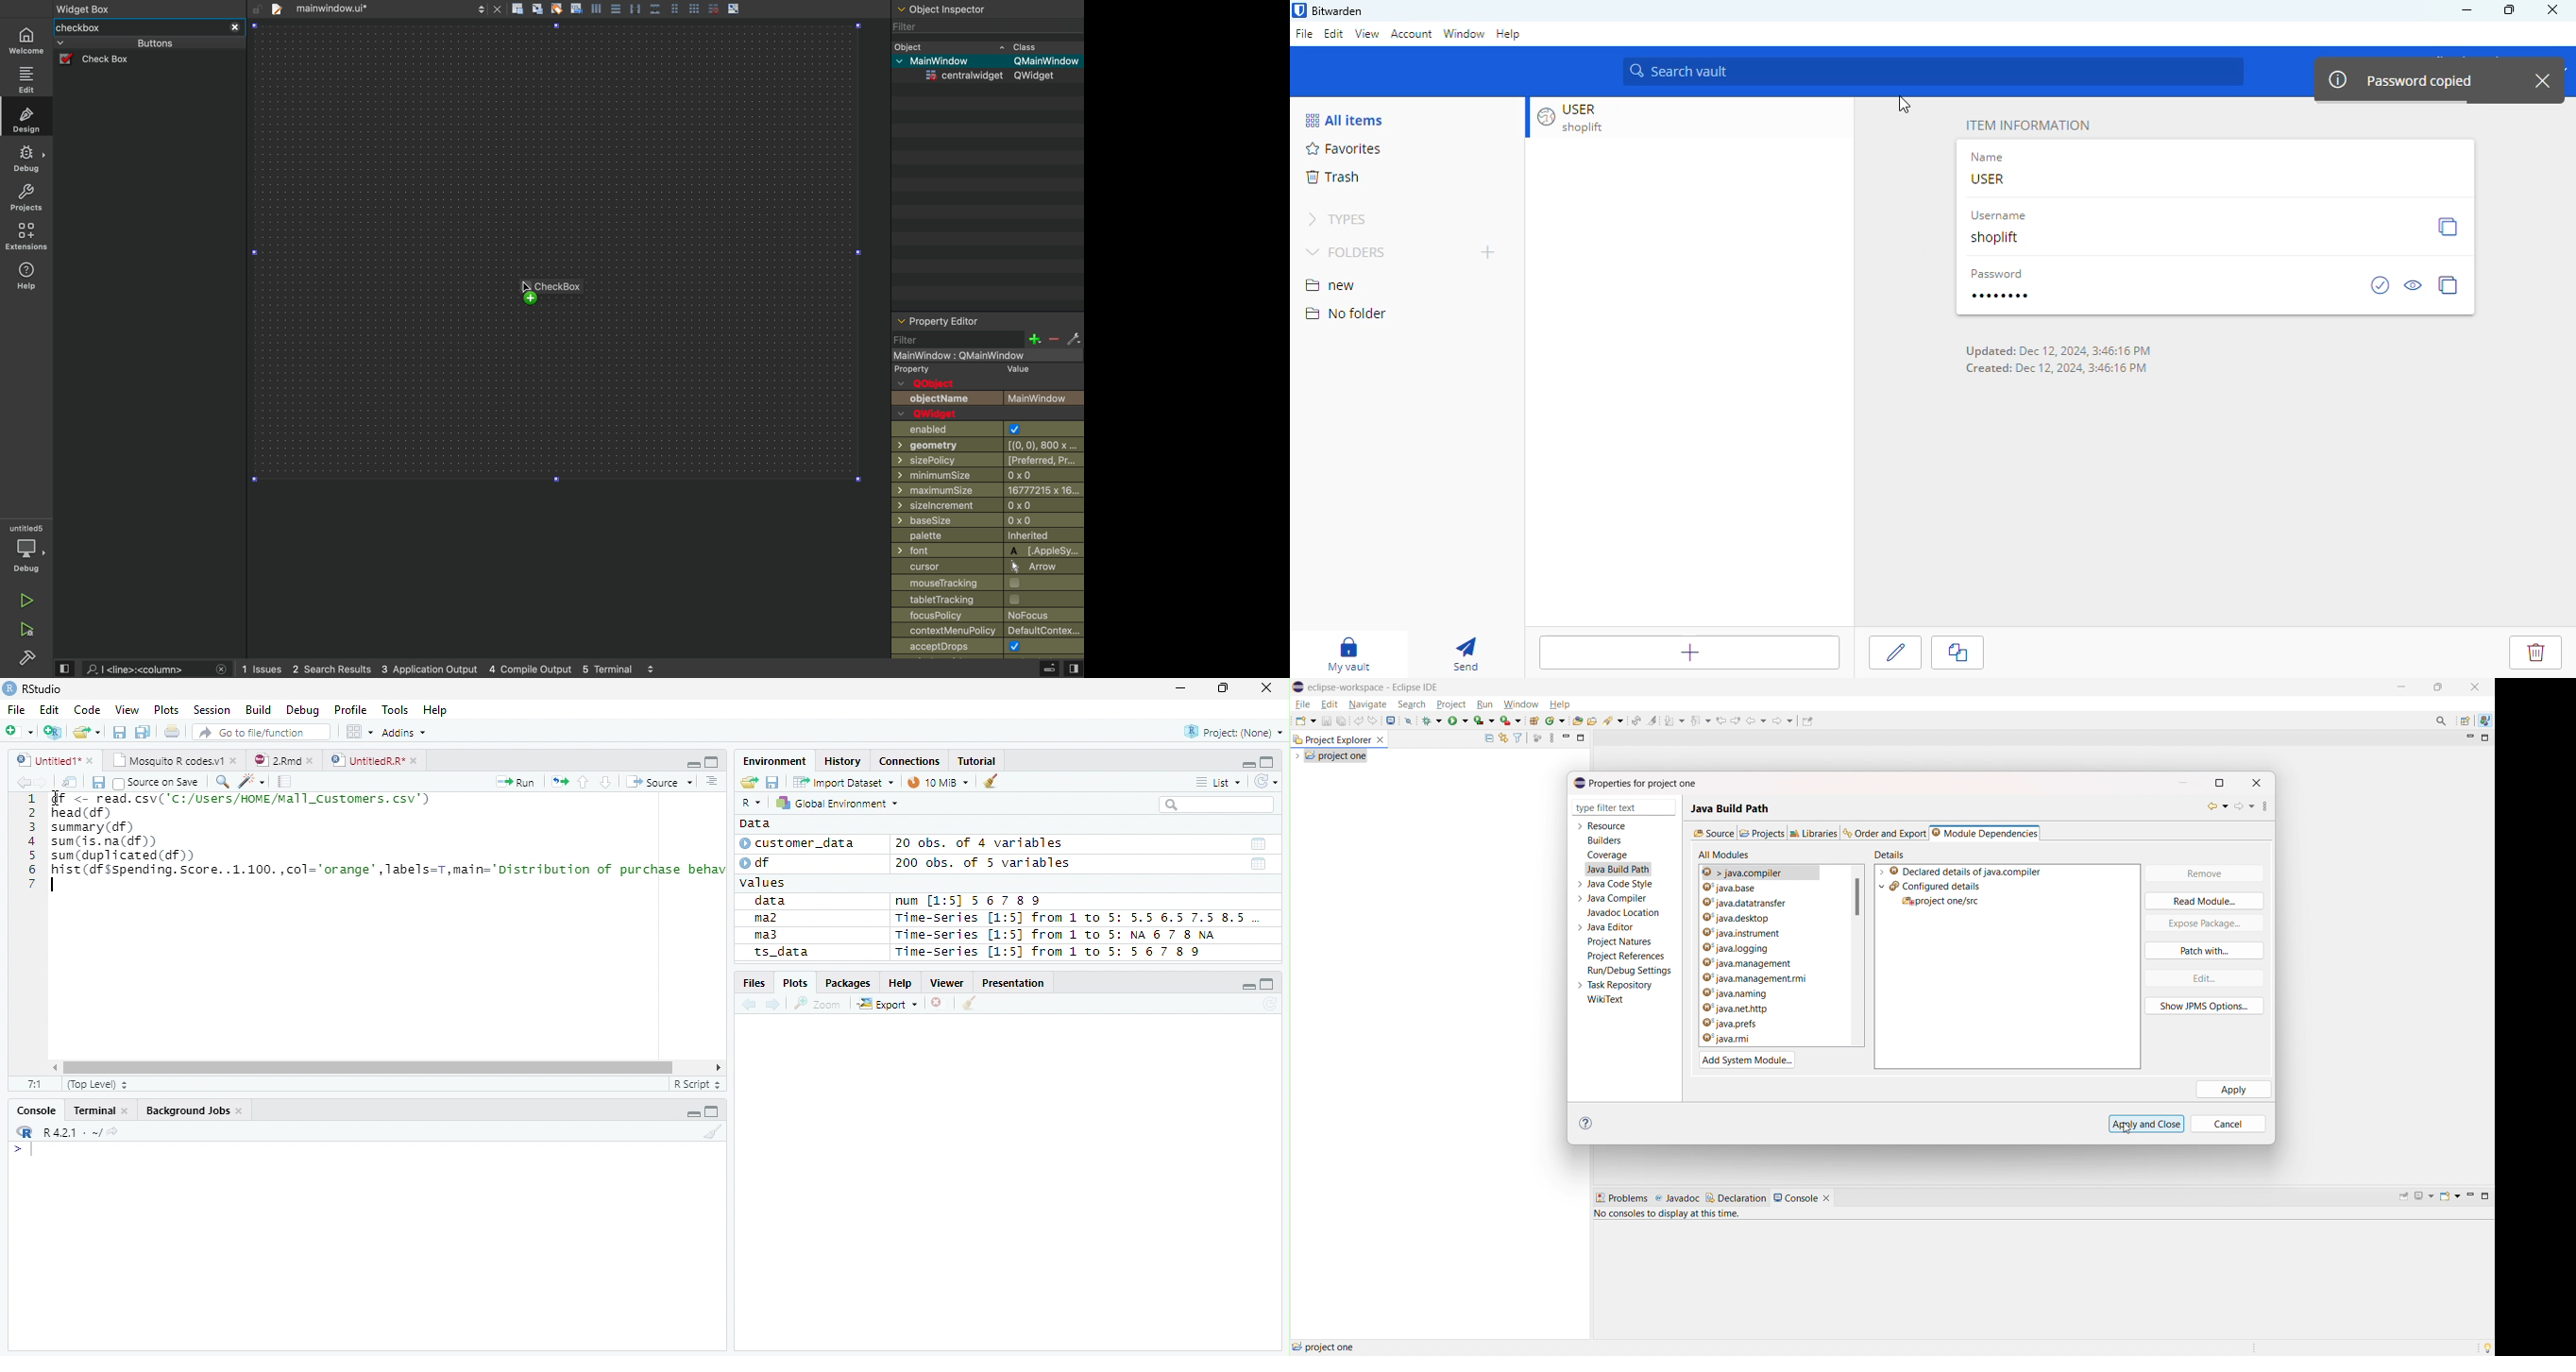 The image size is (2576, 1372). What do you see at coordinates (54, 760) in the screenshot?
I see `Untitiled1` at bounding box center [54, 760].